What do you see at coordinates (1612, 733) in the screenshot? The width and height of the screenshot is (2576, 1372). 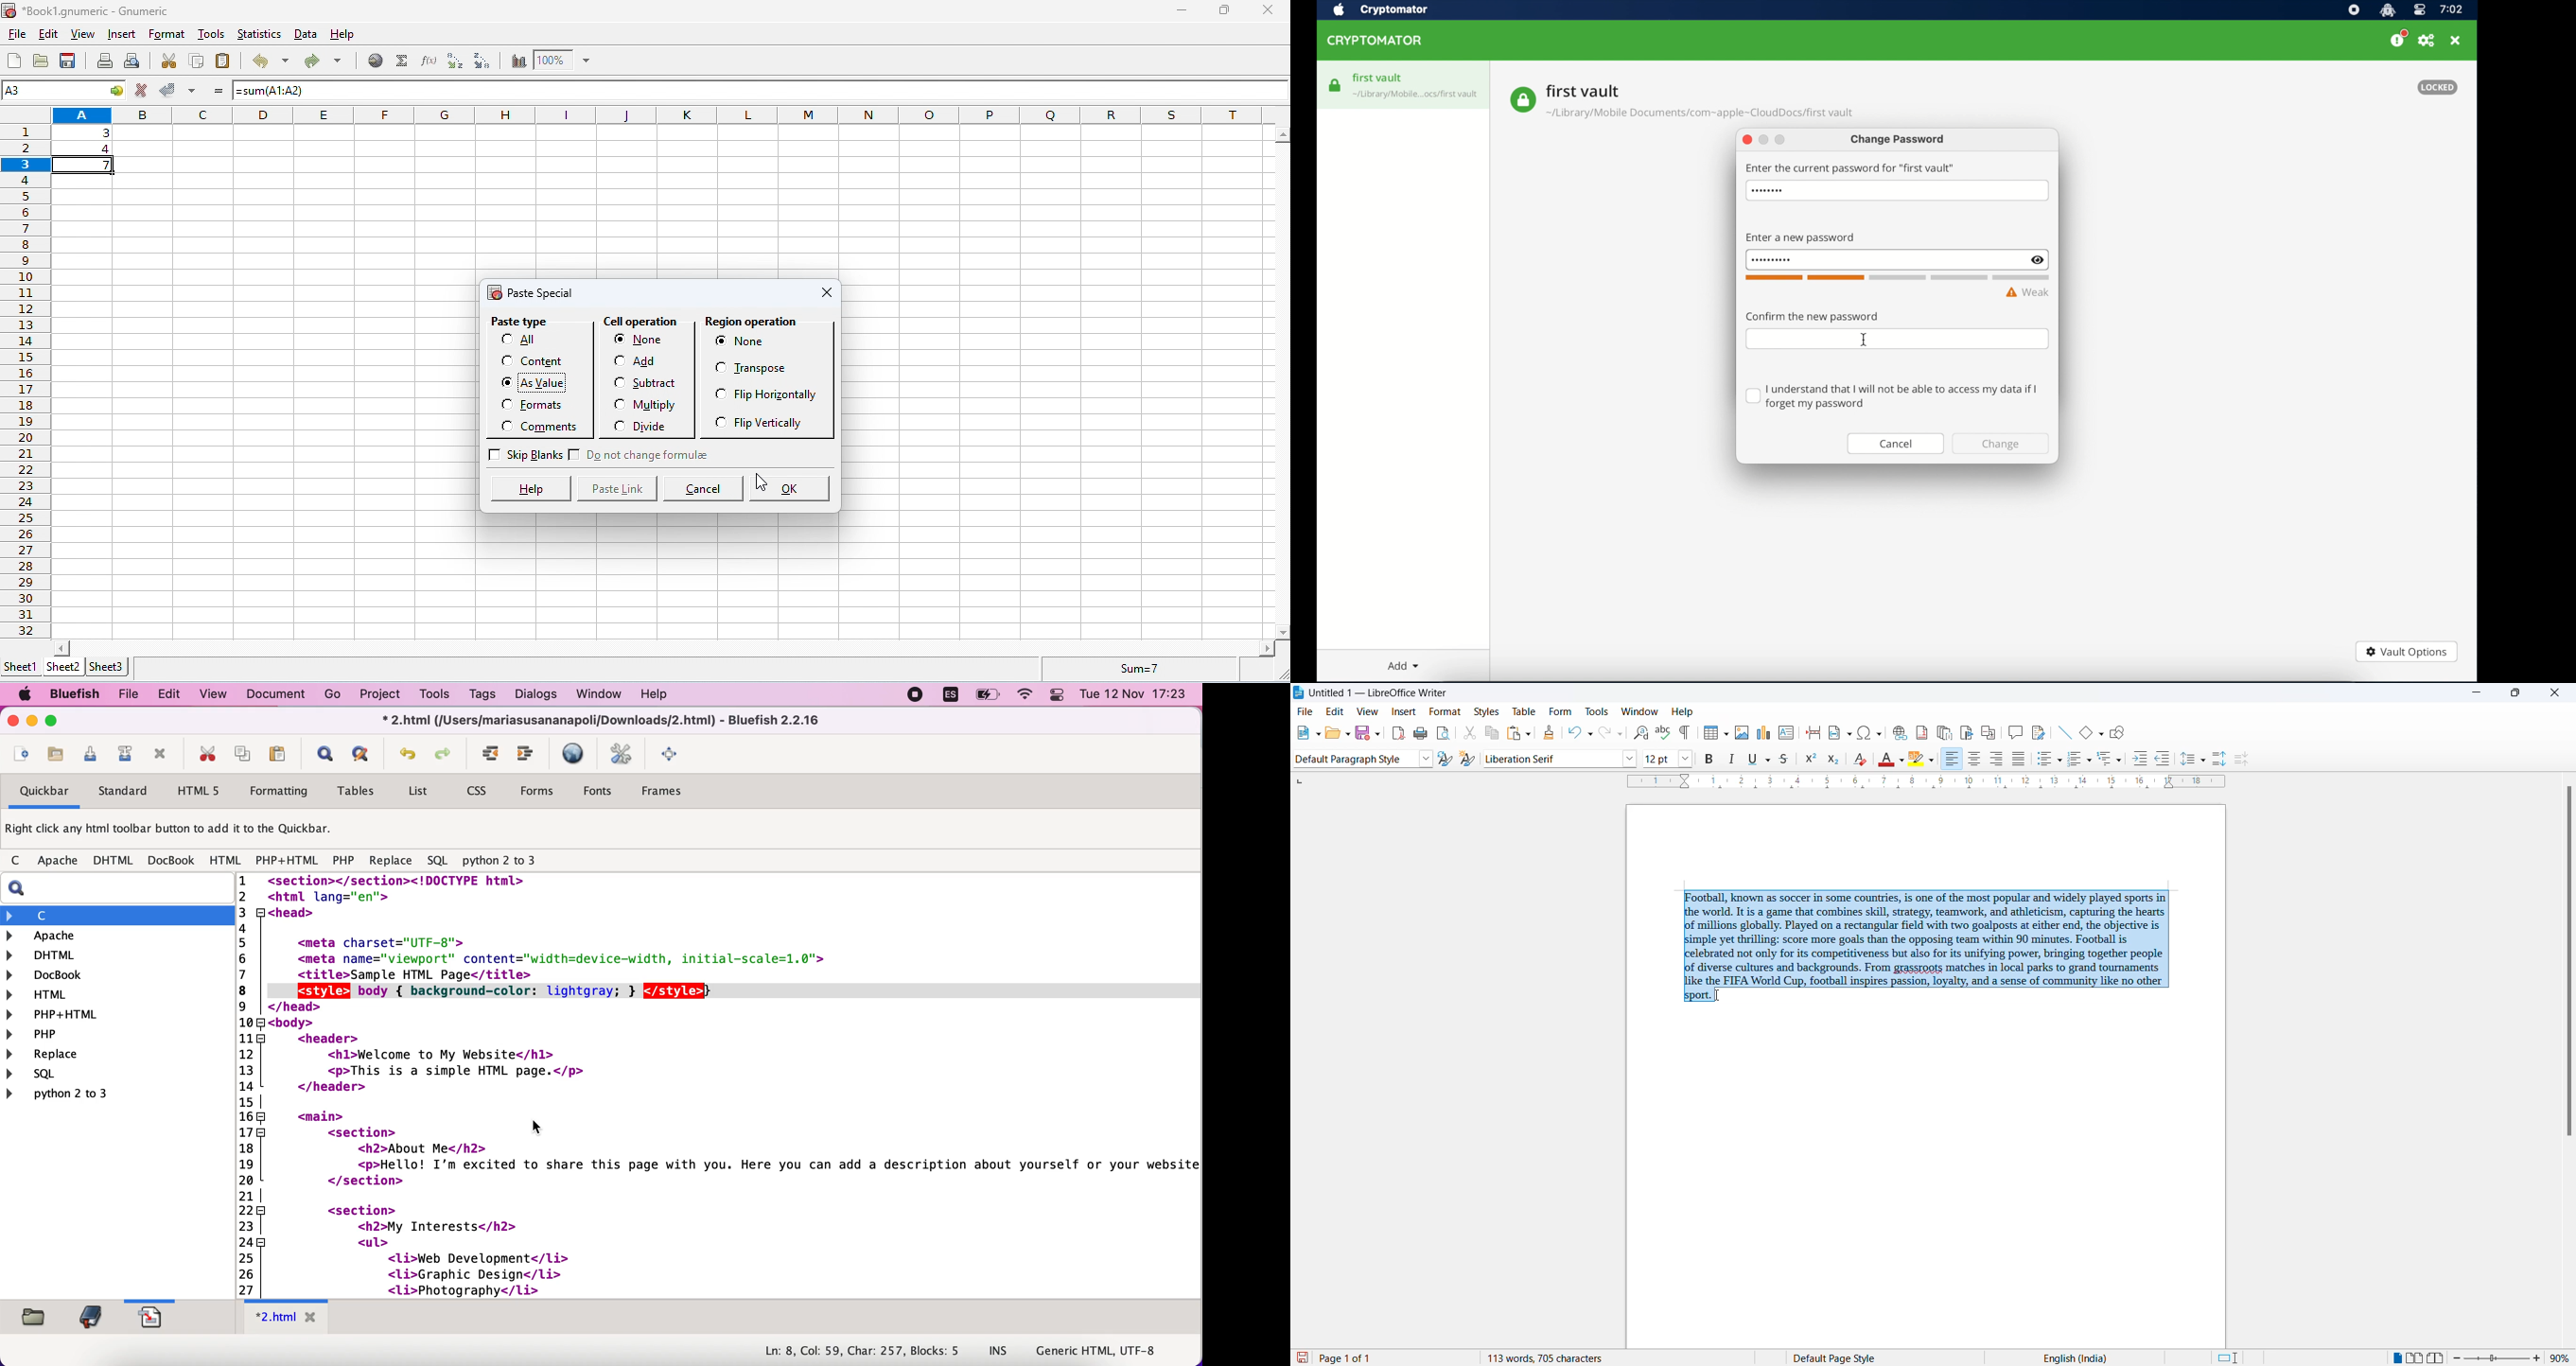 I see `redo` at bounding box center [1612, 733].